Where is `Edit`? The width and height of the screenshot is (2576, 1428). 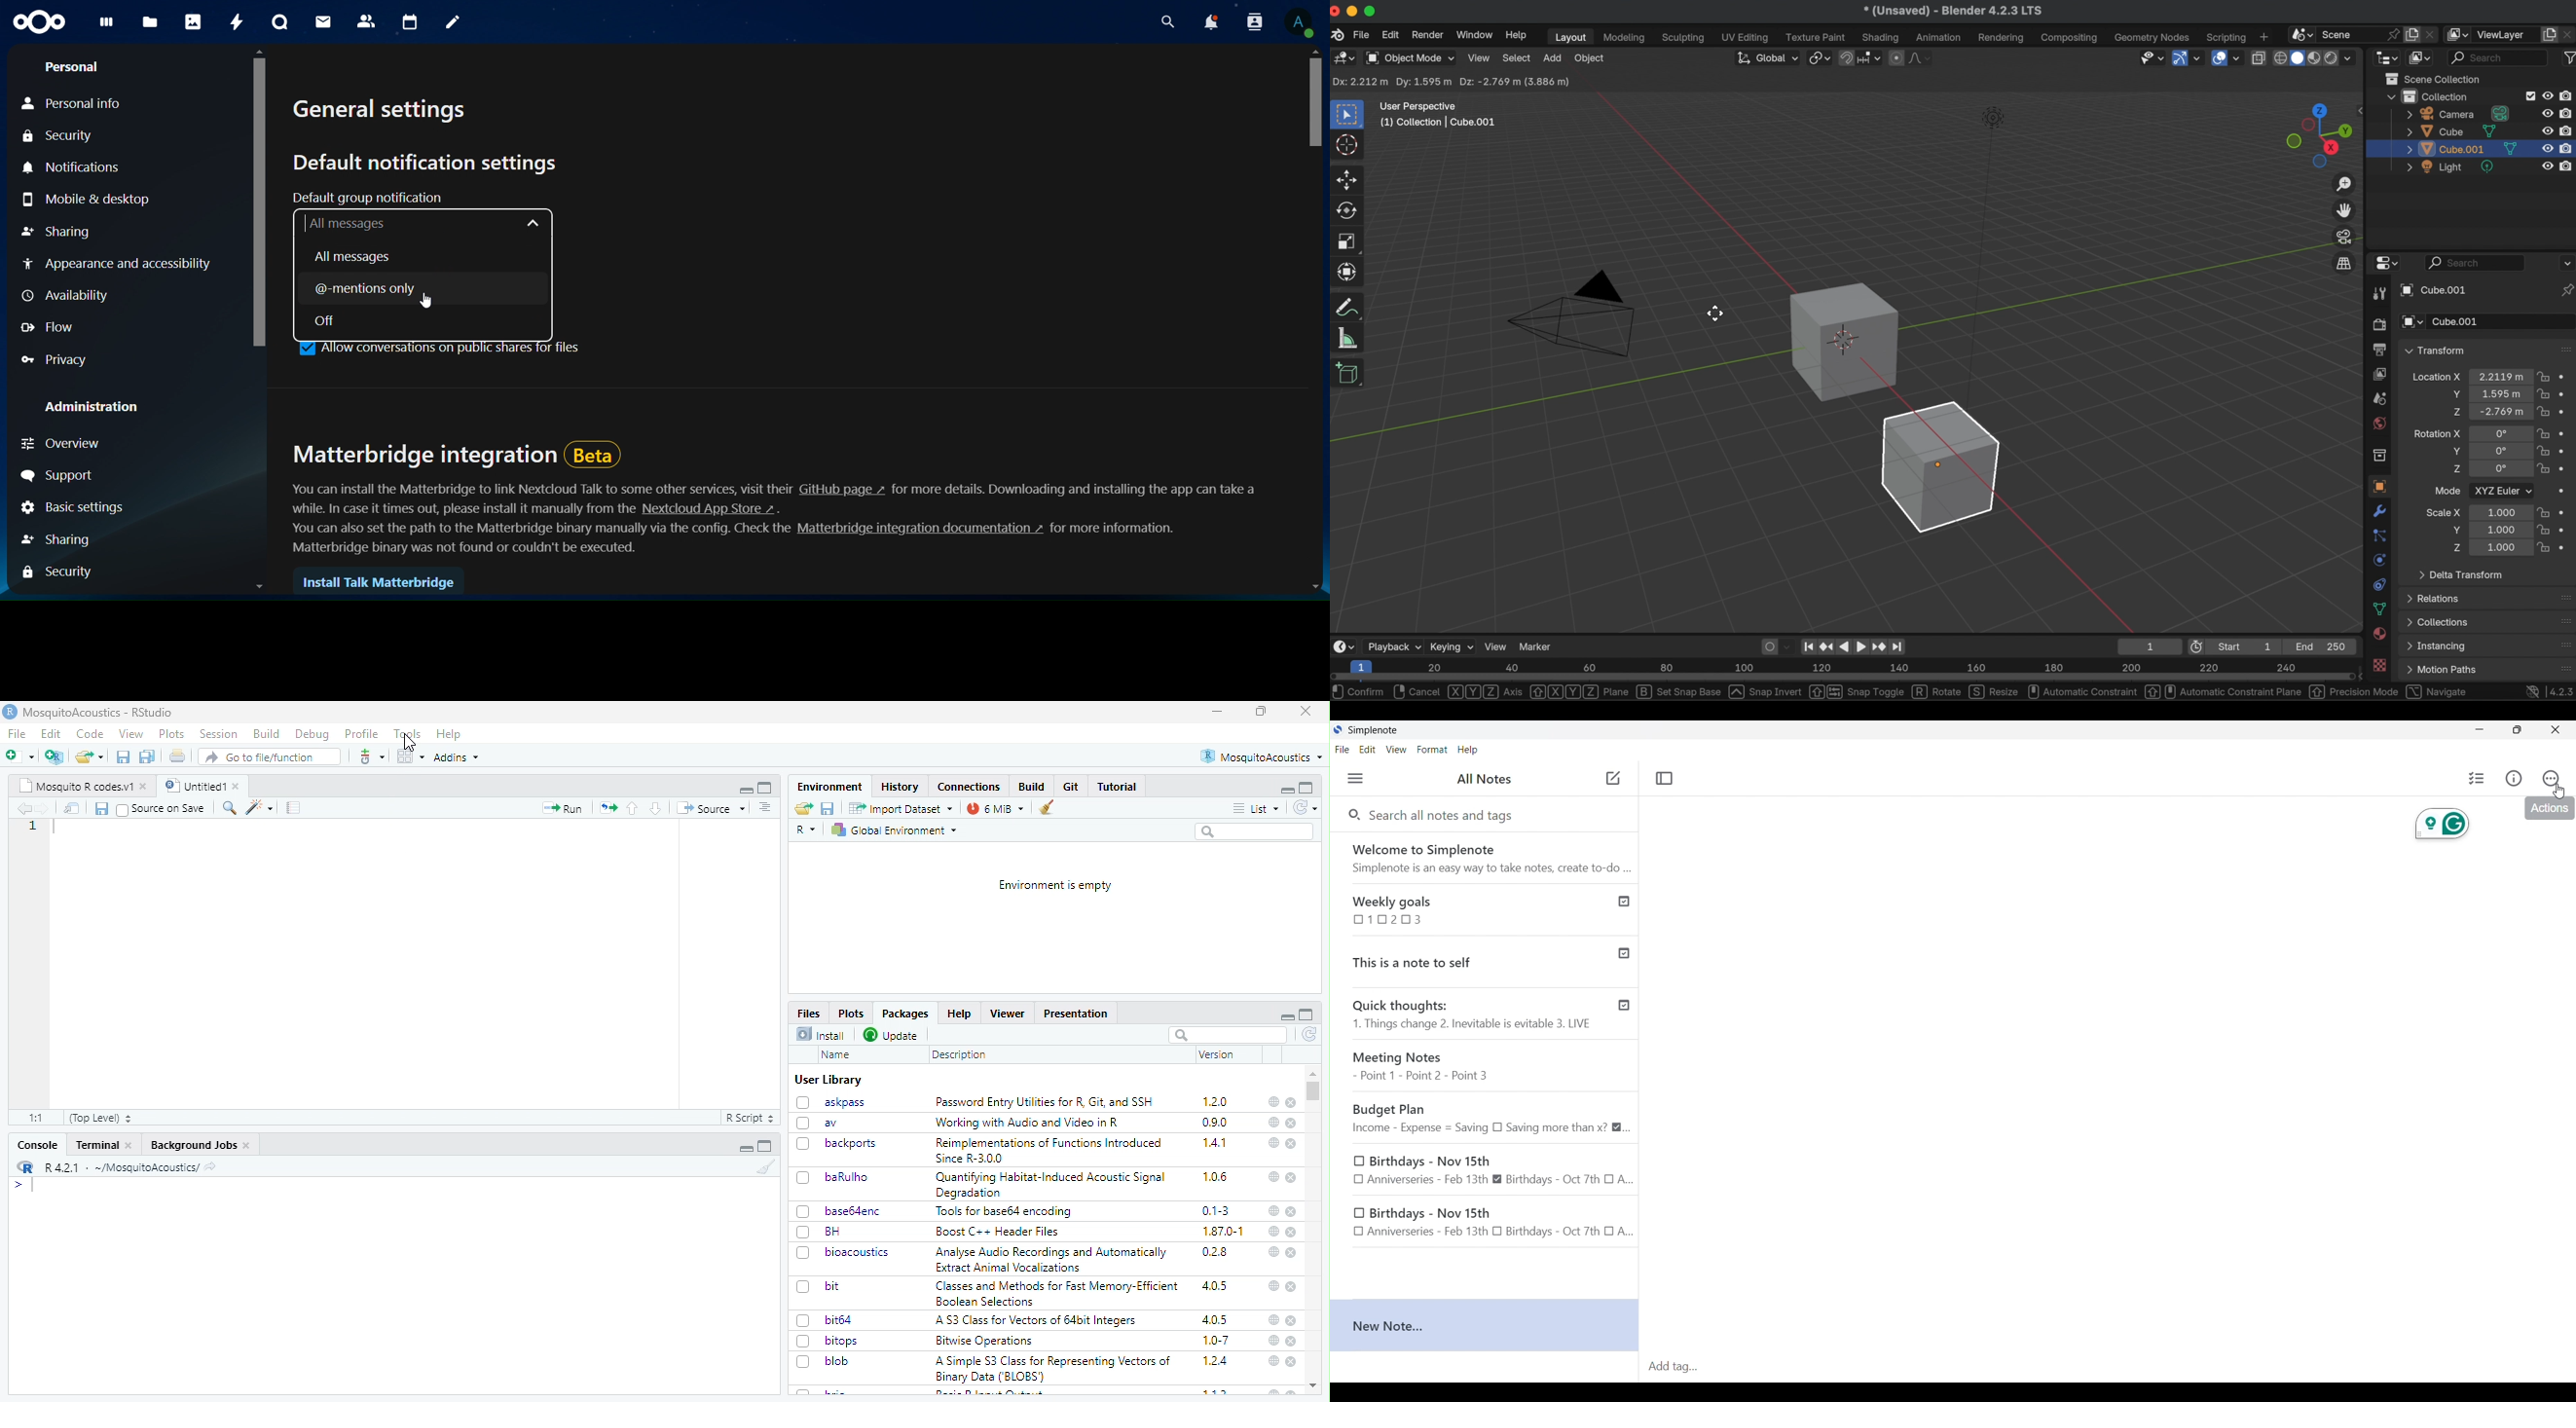 Edit is located at coordinates (53, 733).